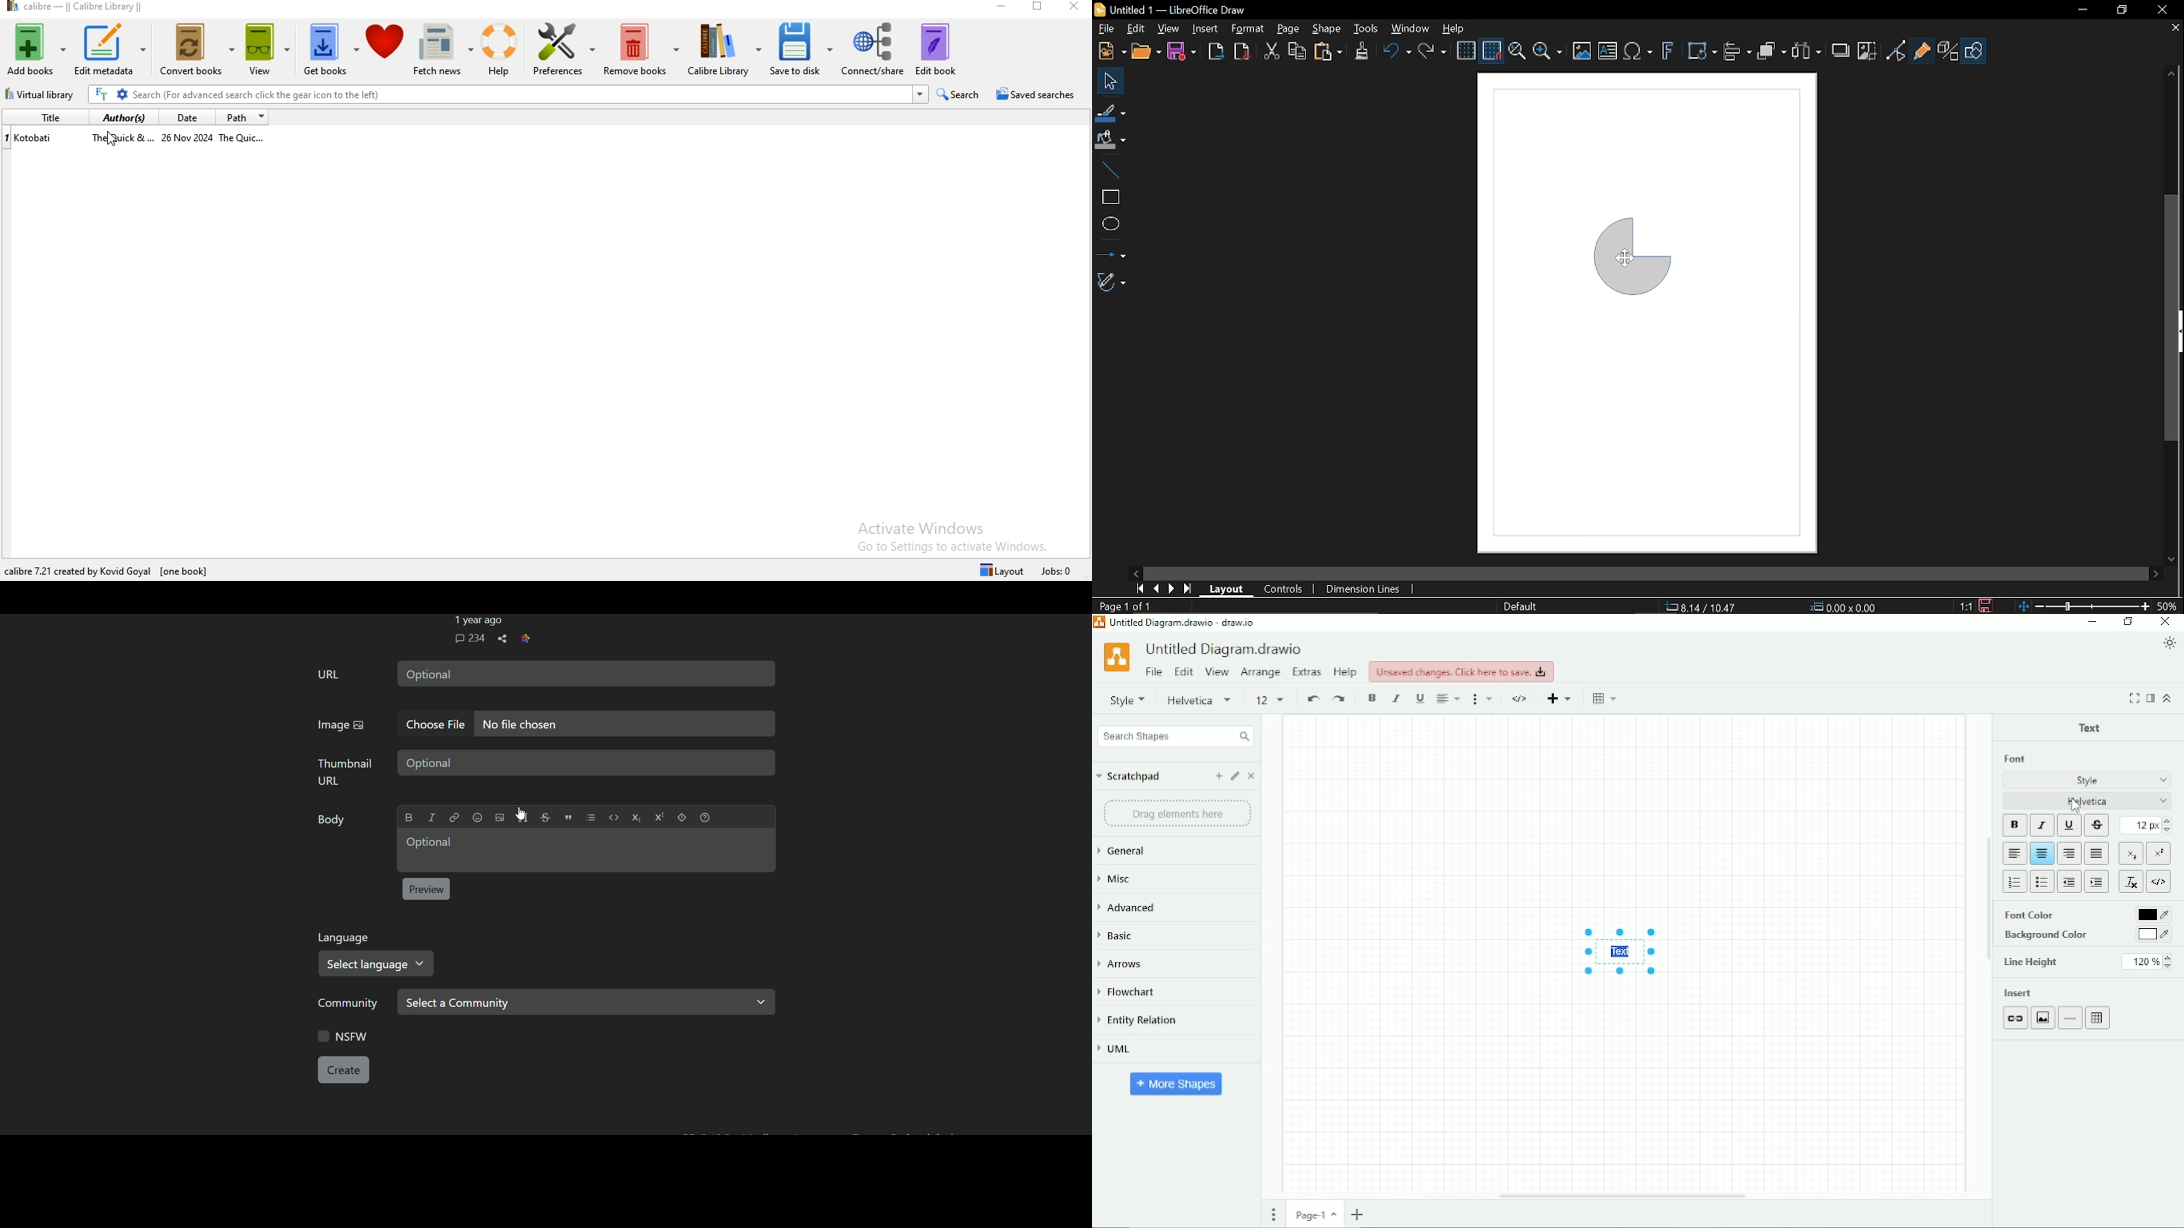 The width and height of the screenshot is (2184, 1232). Describe the element at coordinates (568, 817) in the screenshot. I see `Quote` at that location.